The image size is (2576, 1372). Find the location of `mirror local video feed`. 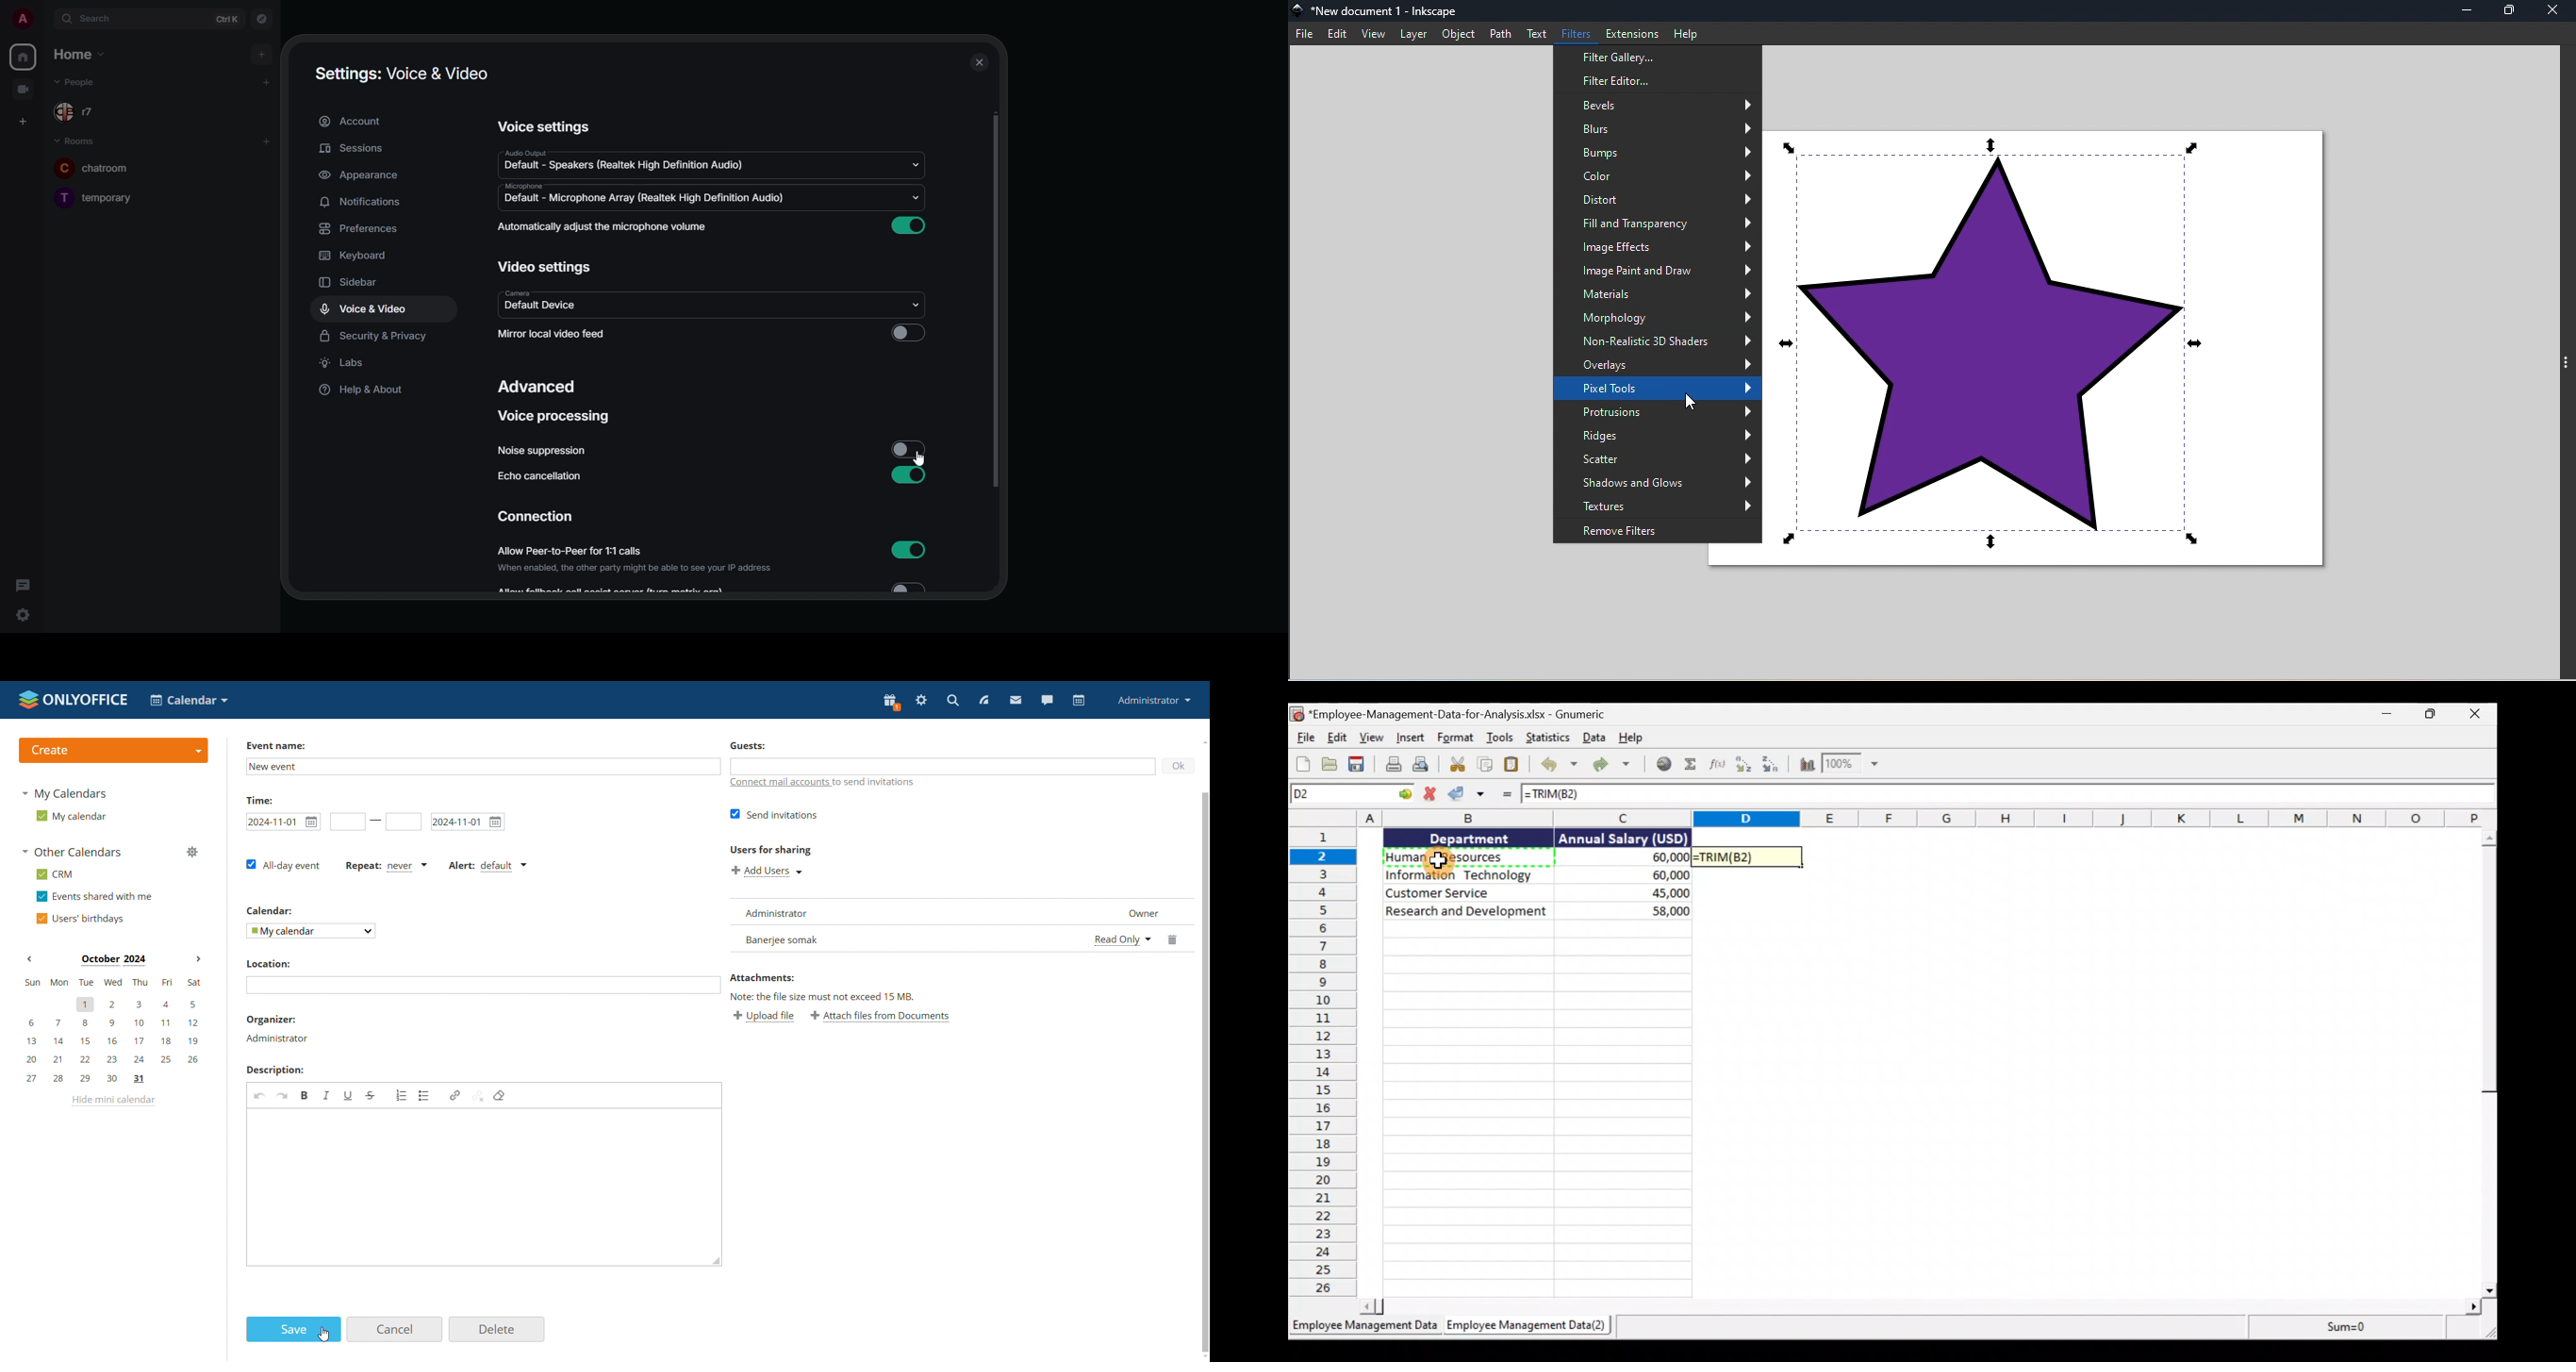

mirror local video feed is located at coordinates (555, 334).